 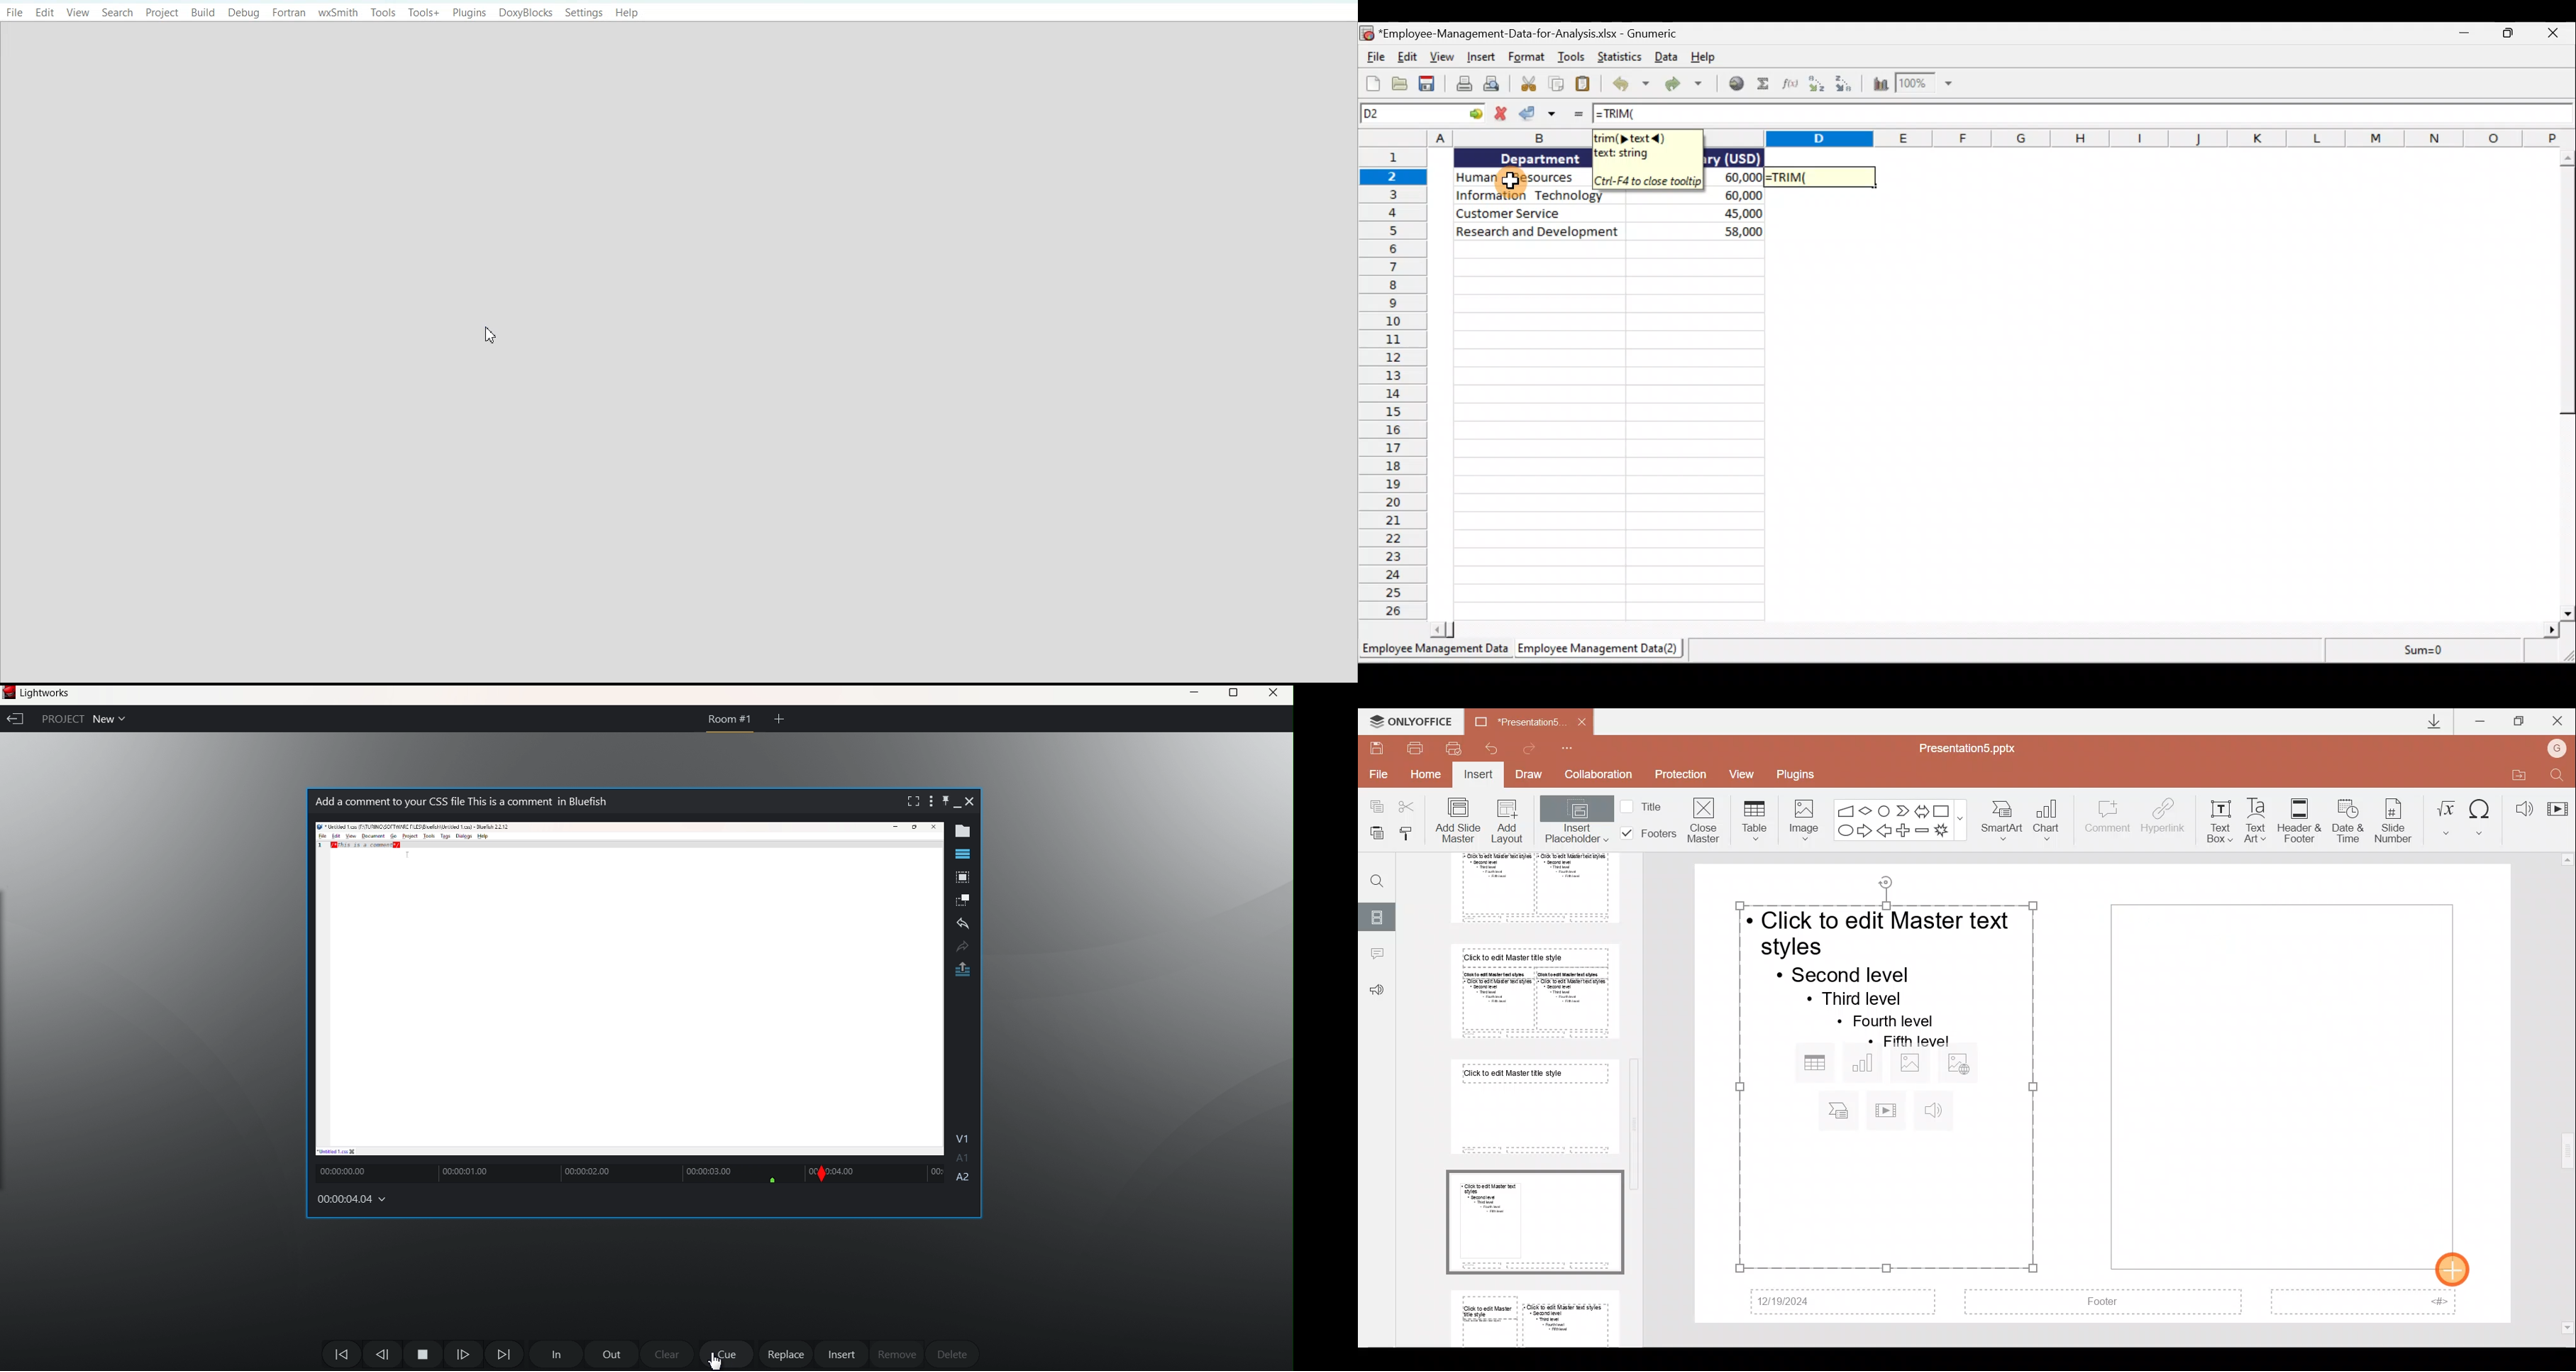 I want to click on Move Forward, so click(x=504, y=1354).